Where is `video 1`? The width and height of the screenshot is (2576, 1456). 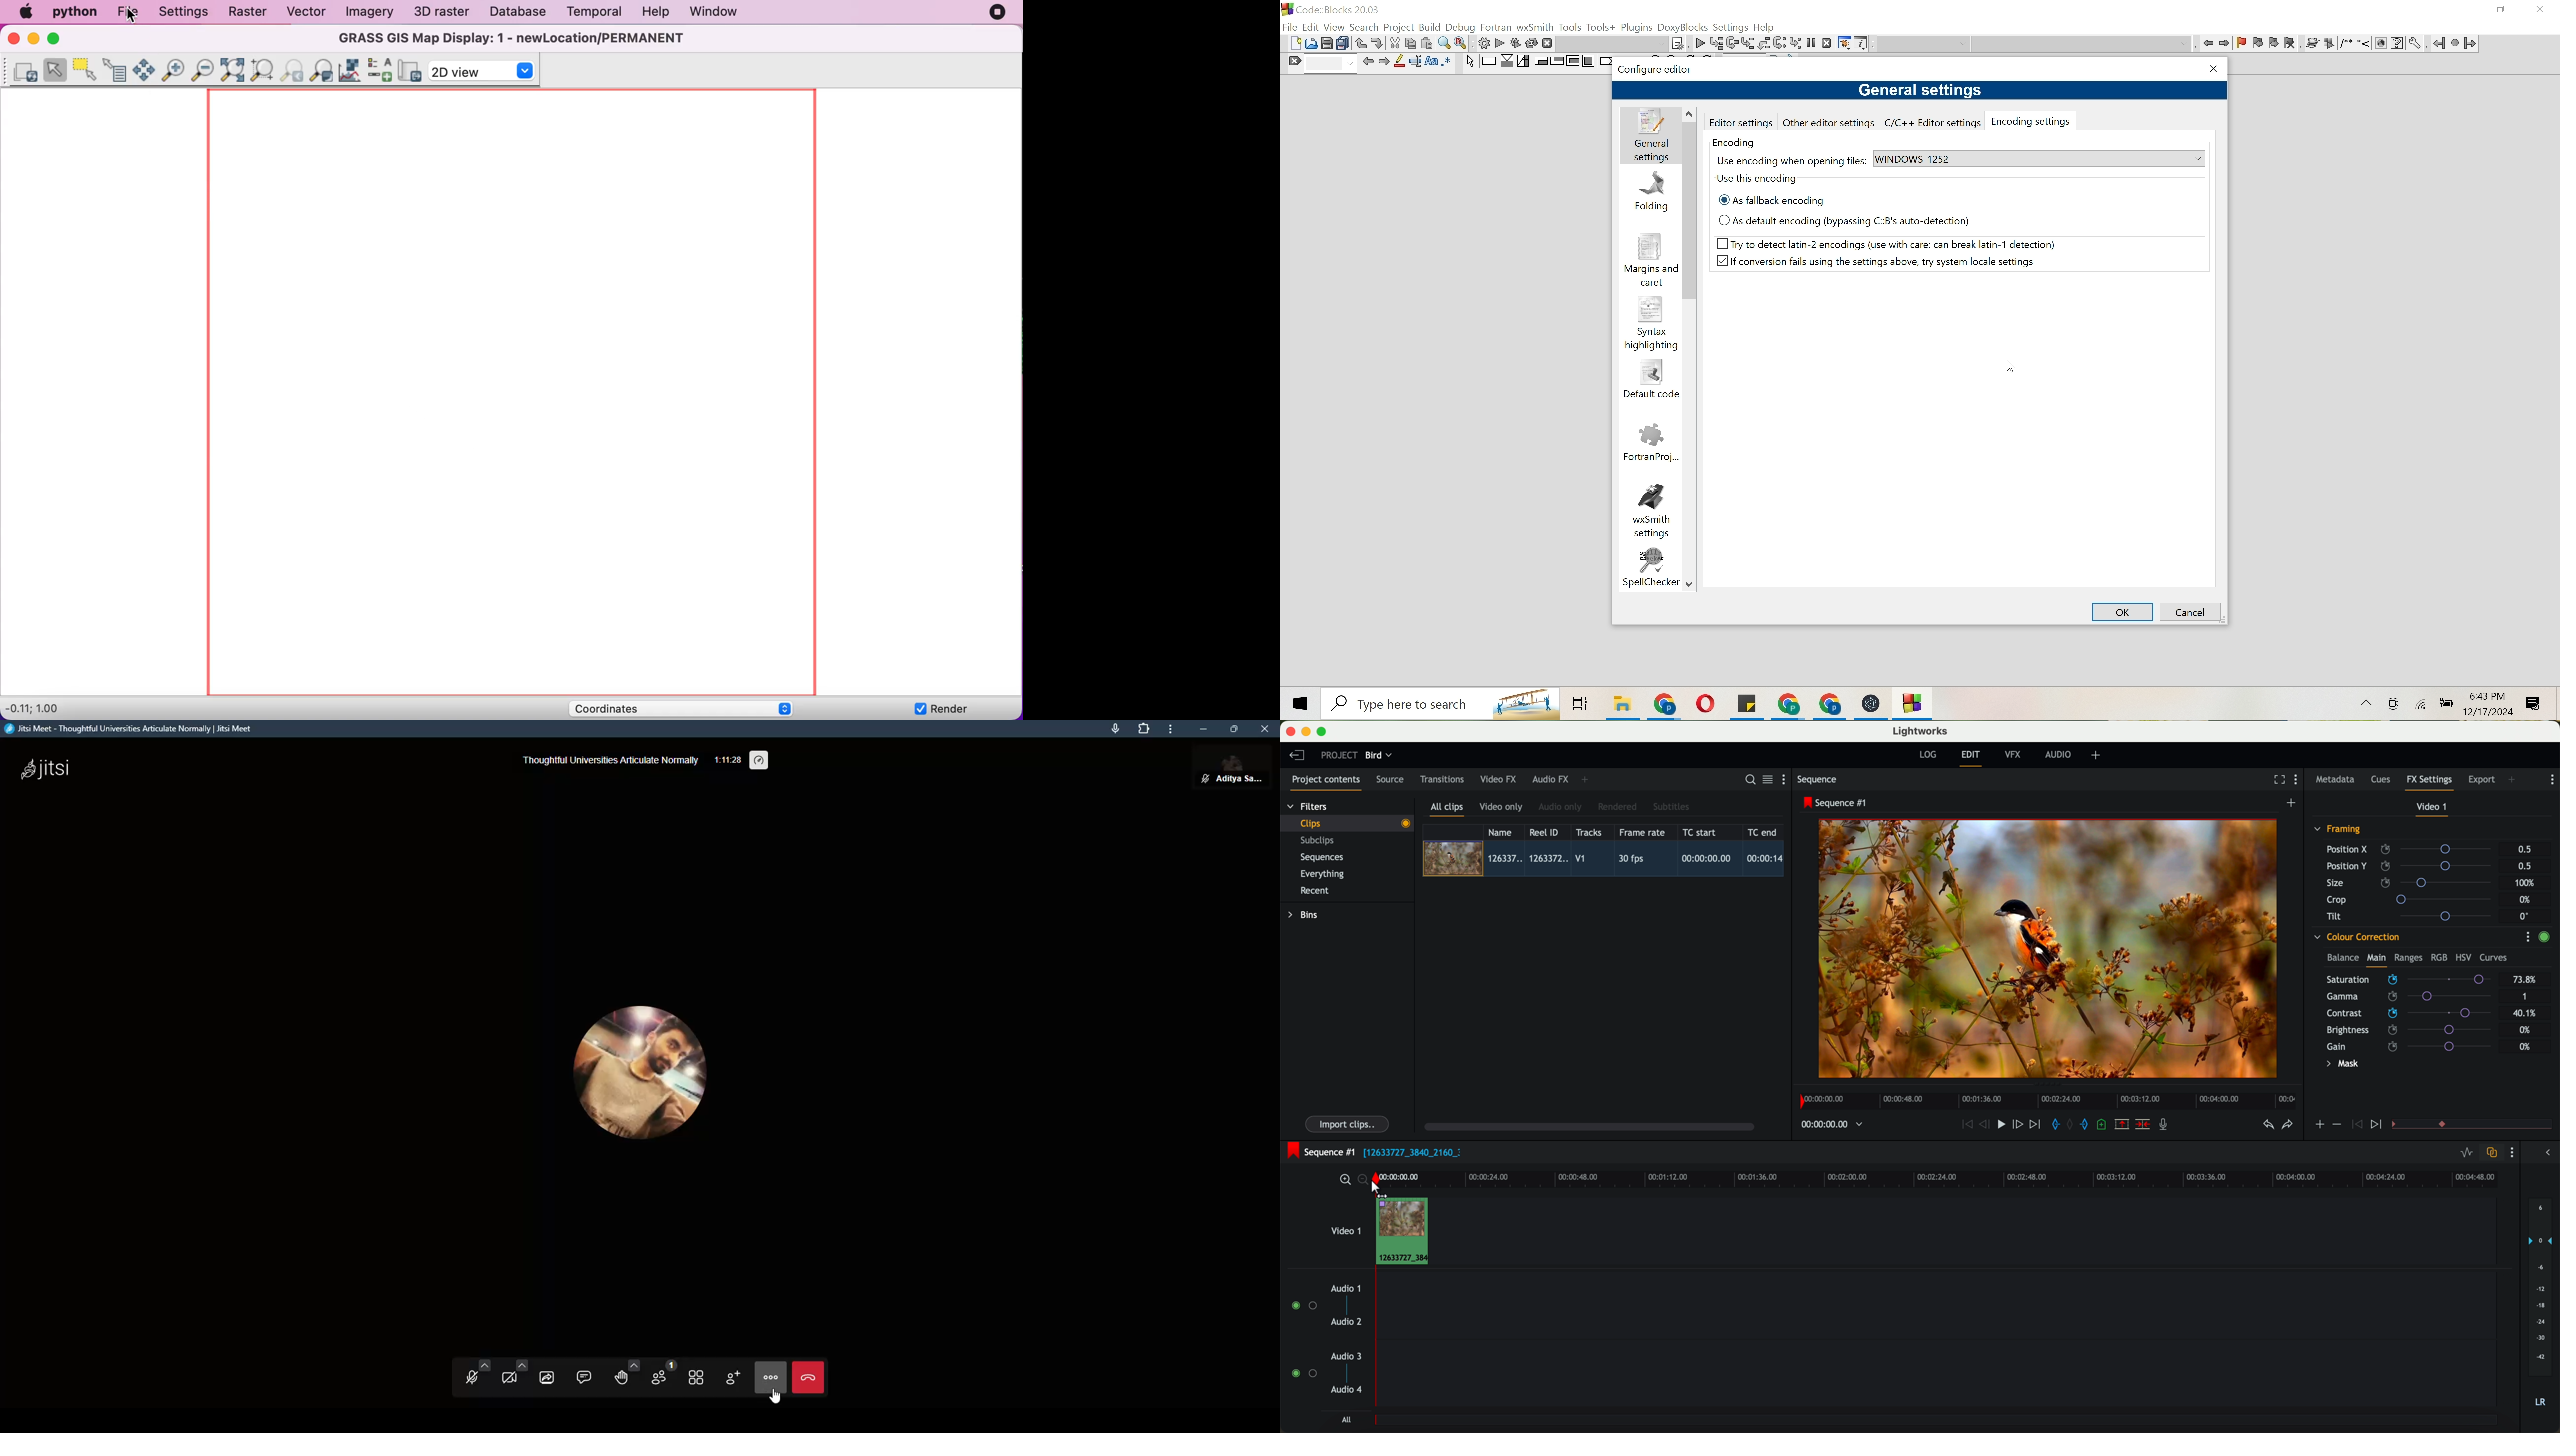 video 1 is located at coordinates (1345, 1229).